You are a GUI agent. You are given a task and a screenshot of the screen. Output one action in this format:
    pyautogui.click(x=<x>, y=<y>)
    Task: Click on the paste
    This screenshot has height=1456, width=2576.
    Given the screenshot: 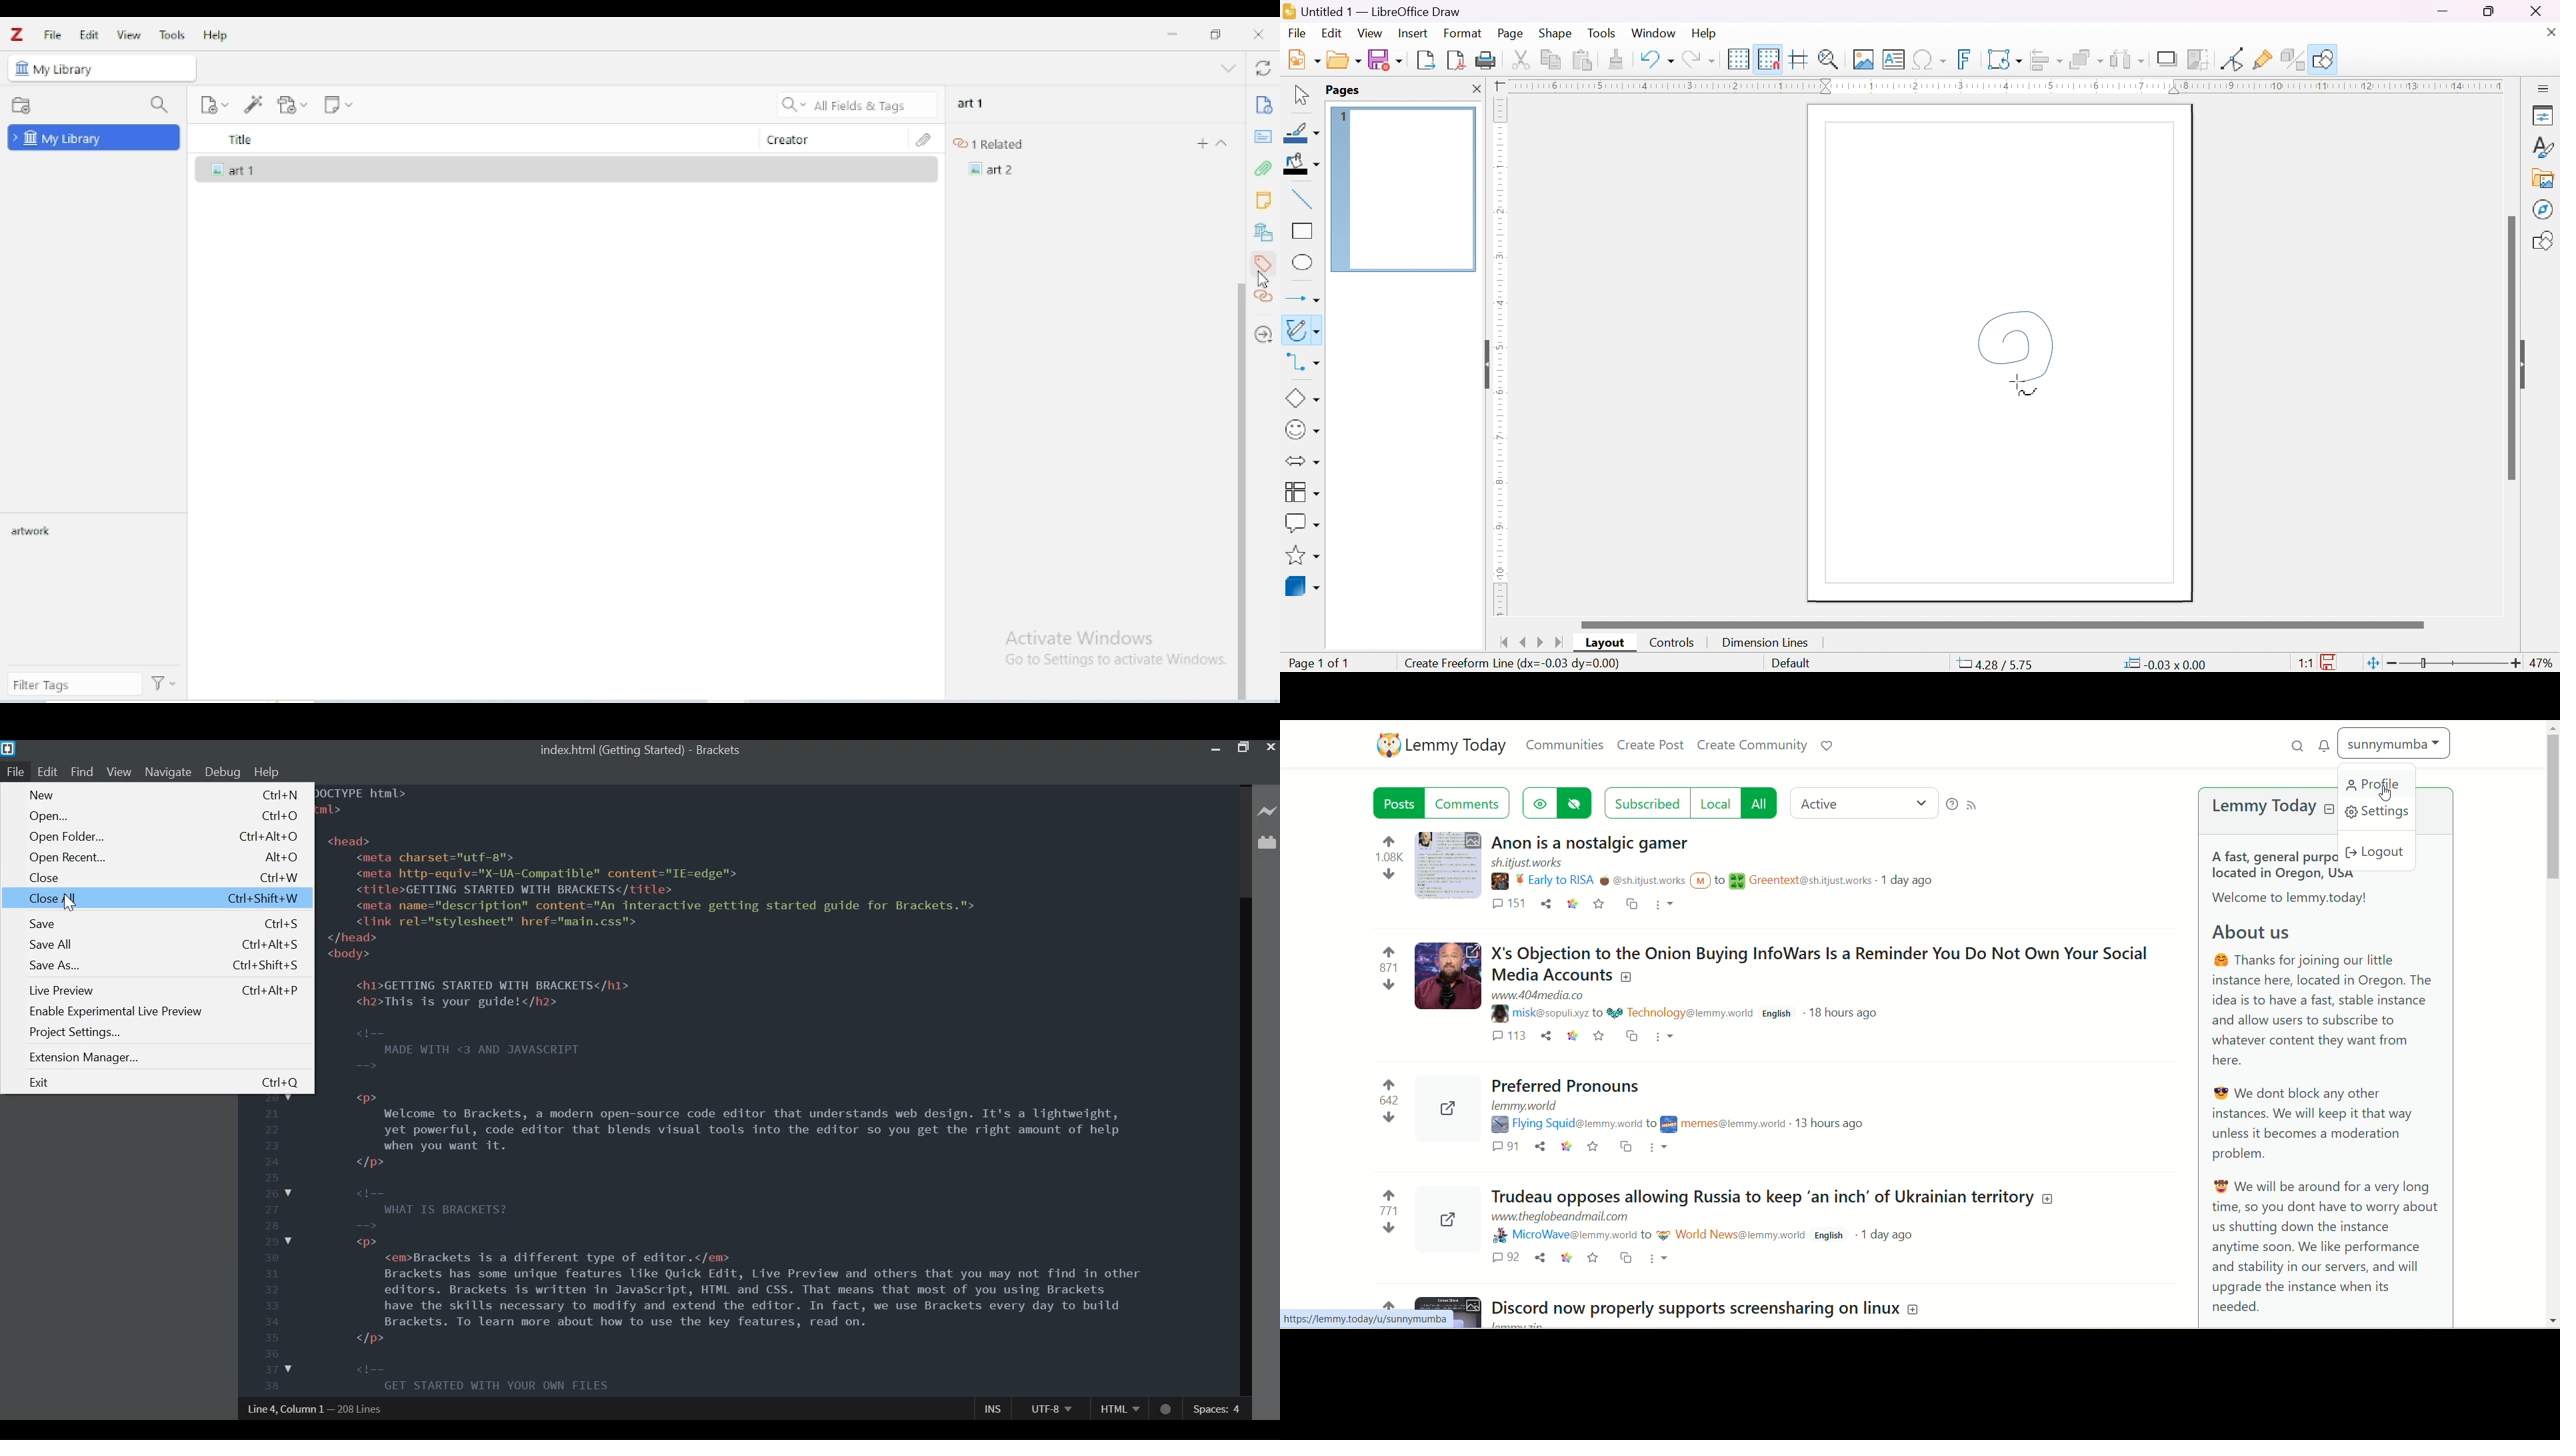 What is the action you would take?
    pyautogui.click(x=1583, y=61)
    